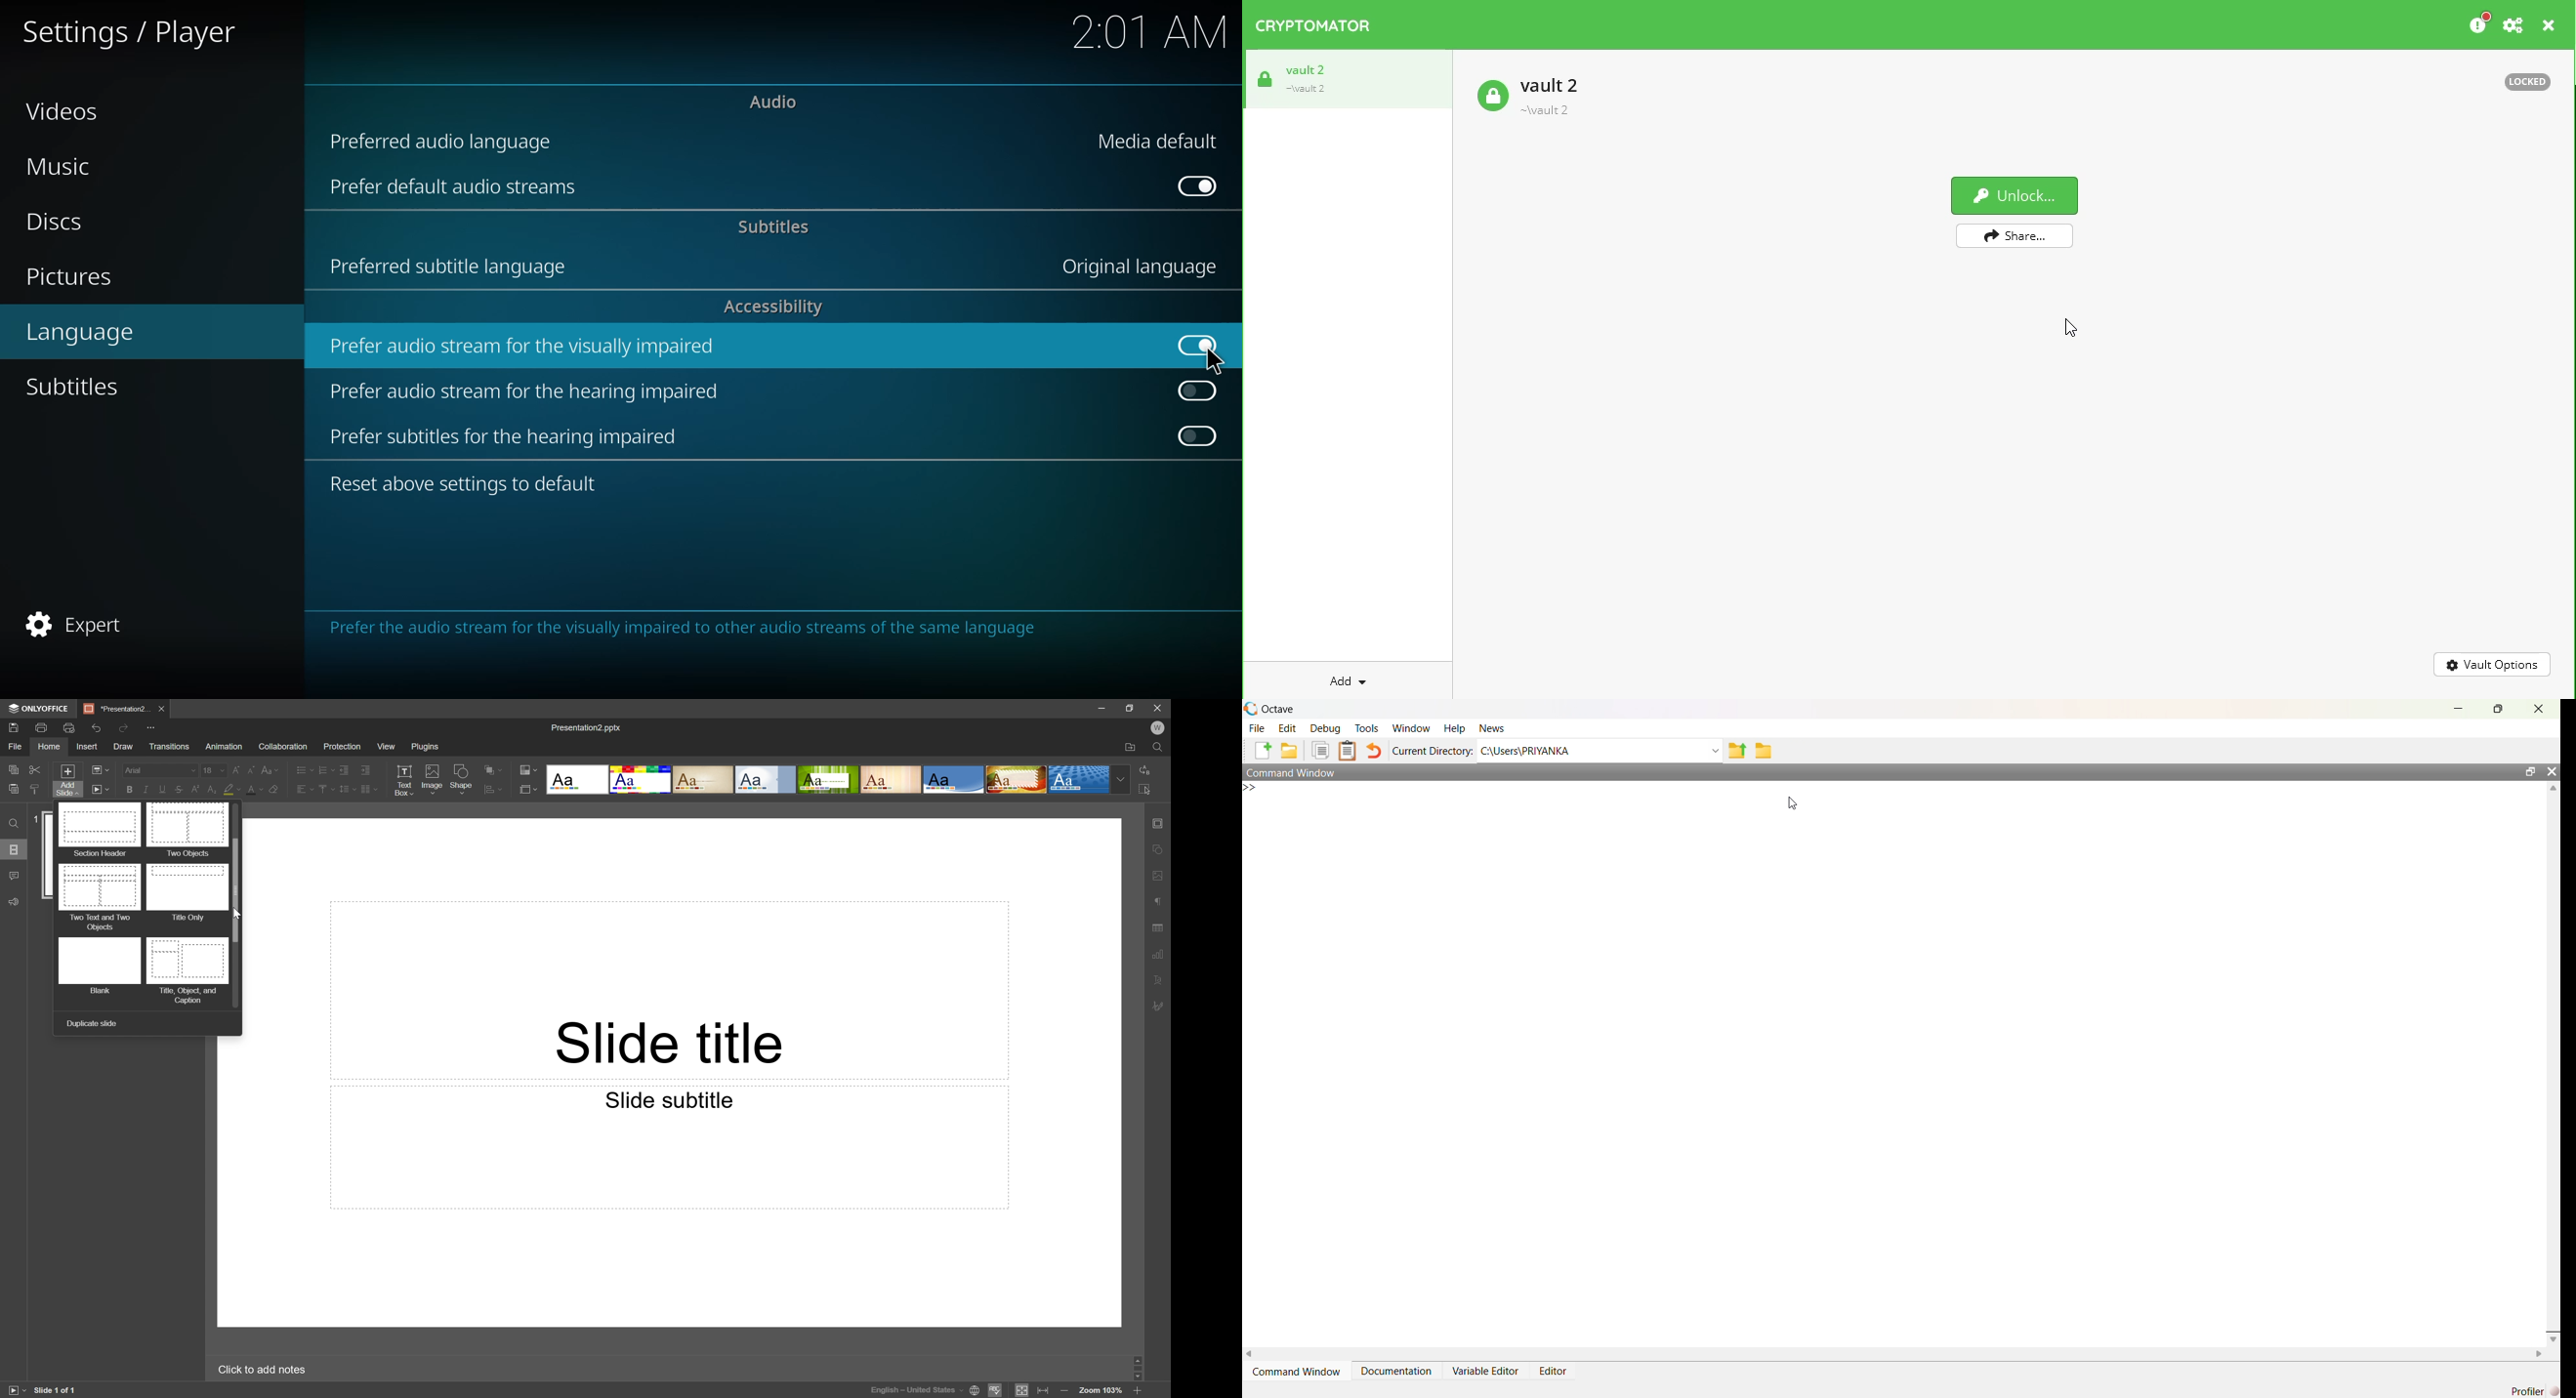  Describe the element at coordinates (526, 392) in the screenshot. I see `prefer audio stream for hearing impaired` at that location.